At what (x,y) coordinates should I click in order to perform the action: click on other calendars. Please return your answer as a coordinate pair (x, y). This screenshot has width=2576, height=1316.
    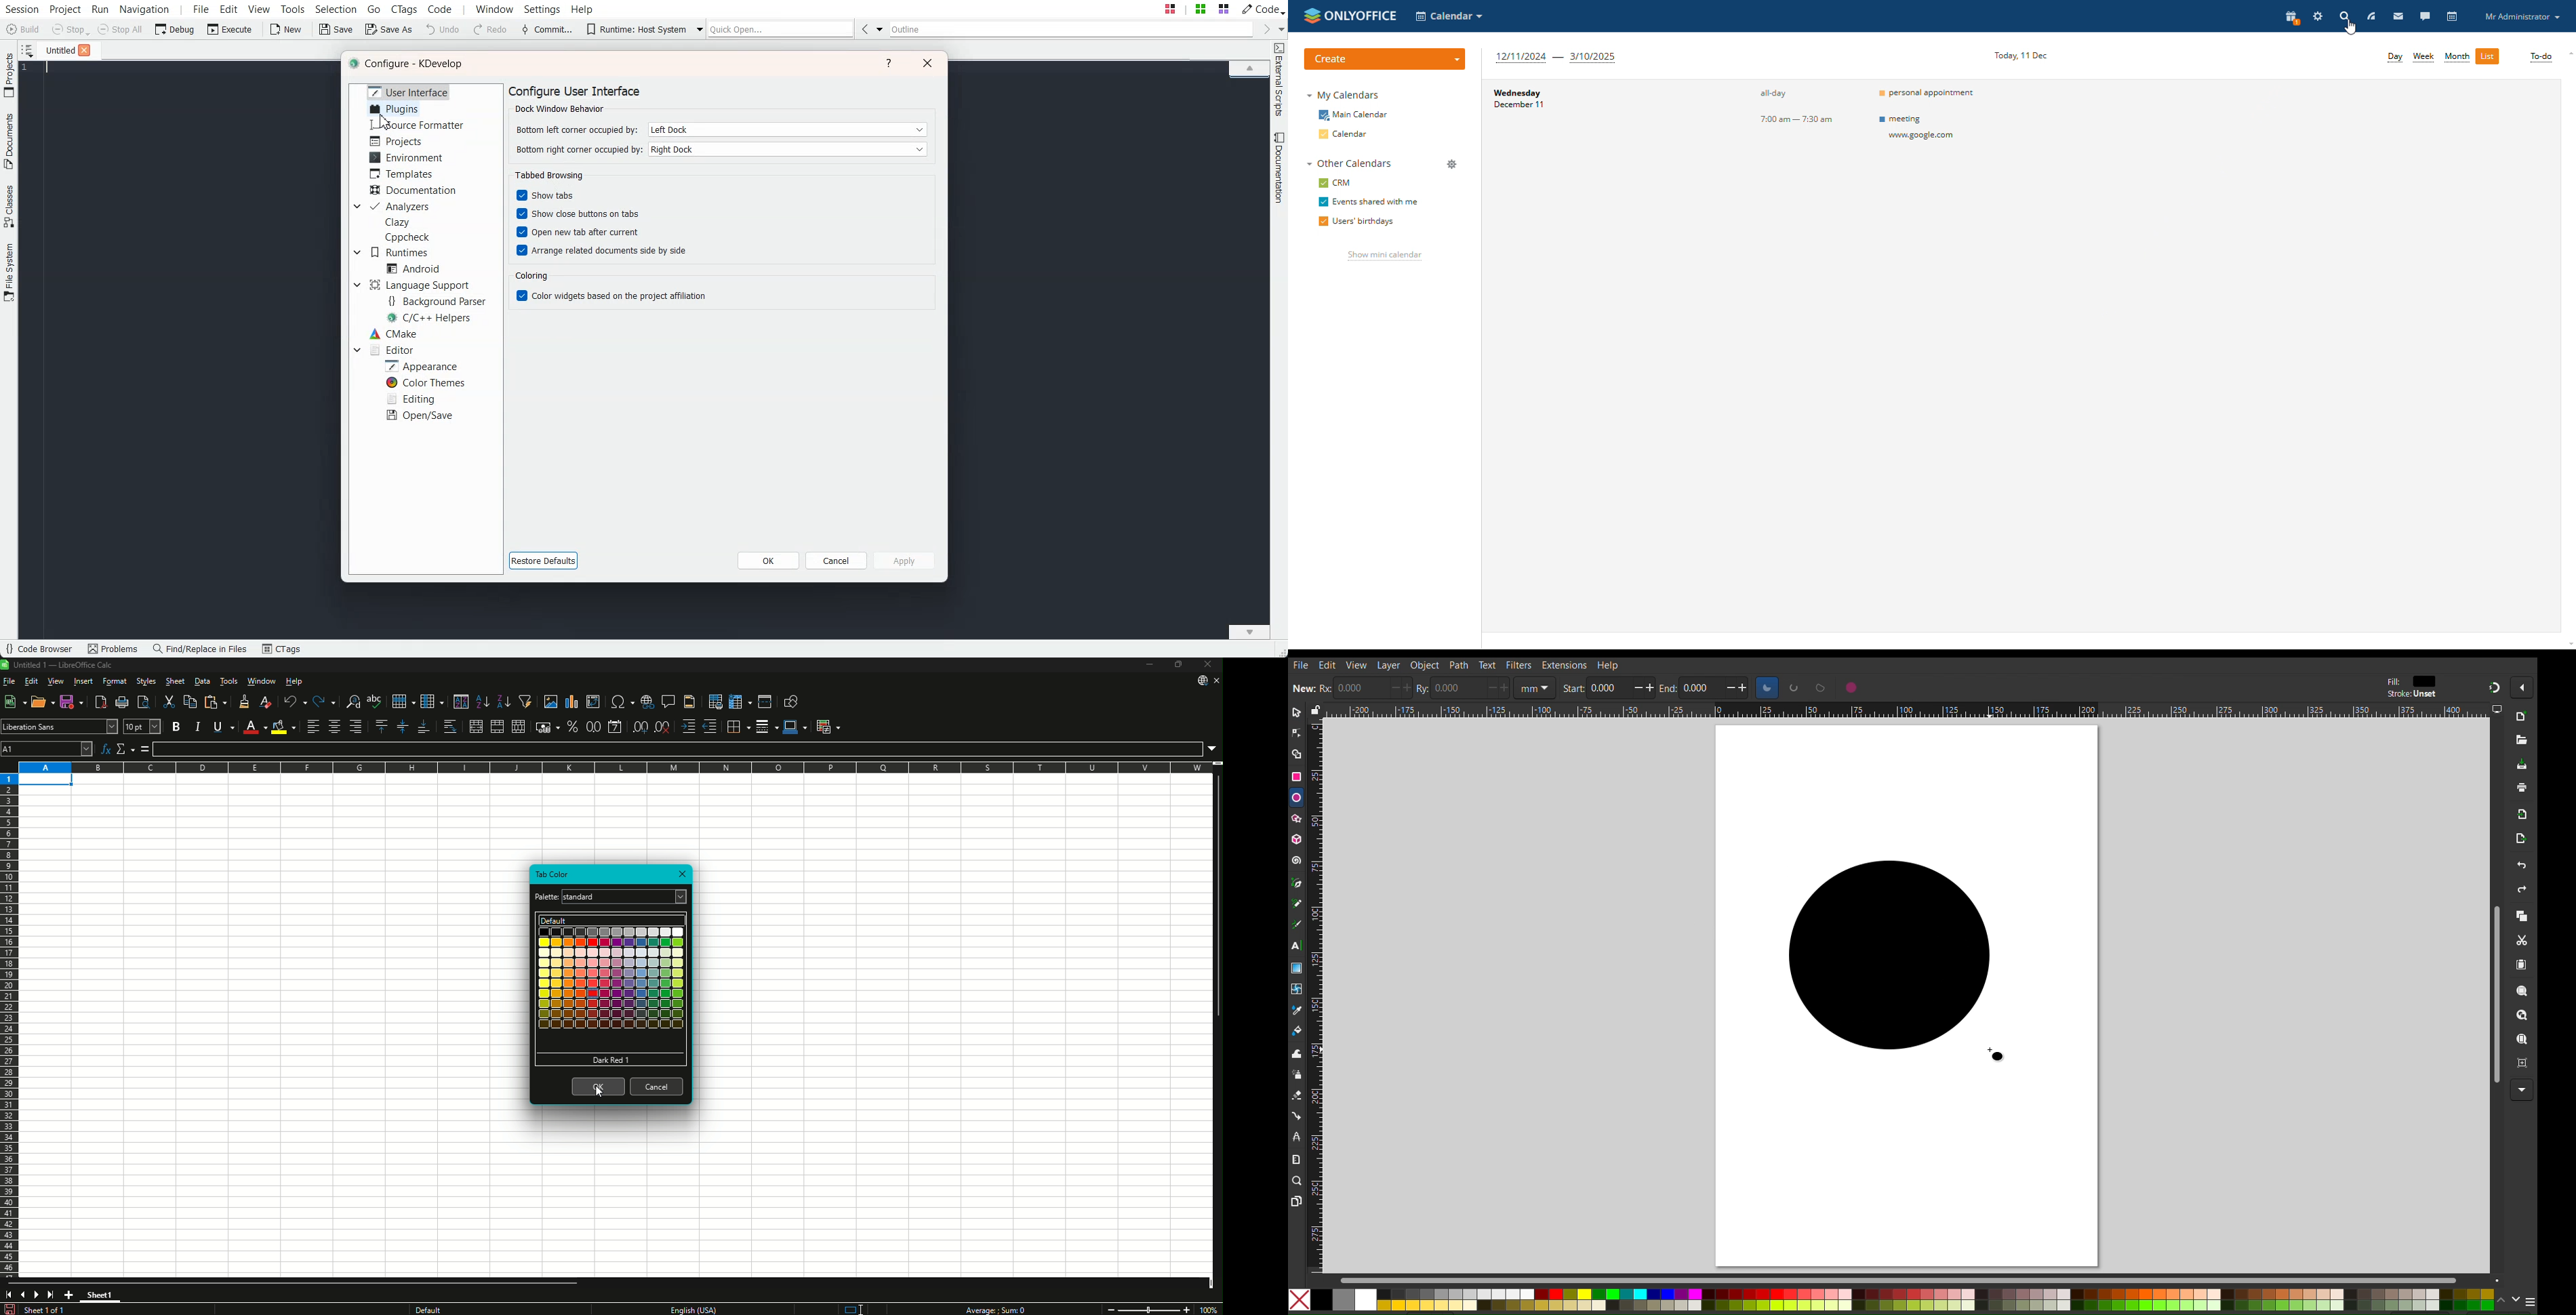
    Looking at the image, I should click on (1351, 162).